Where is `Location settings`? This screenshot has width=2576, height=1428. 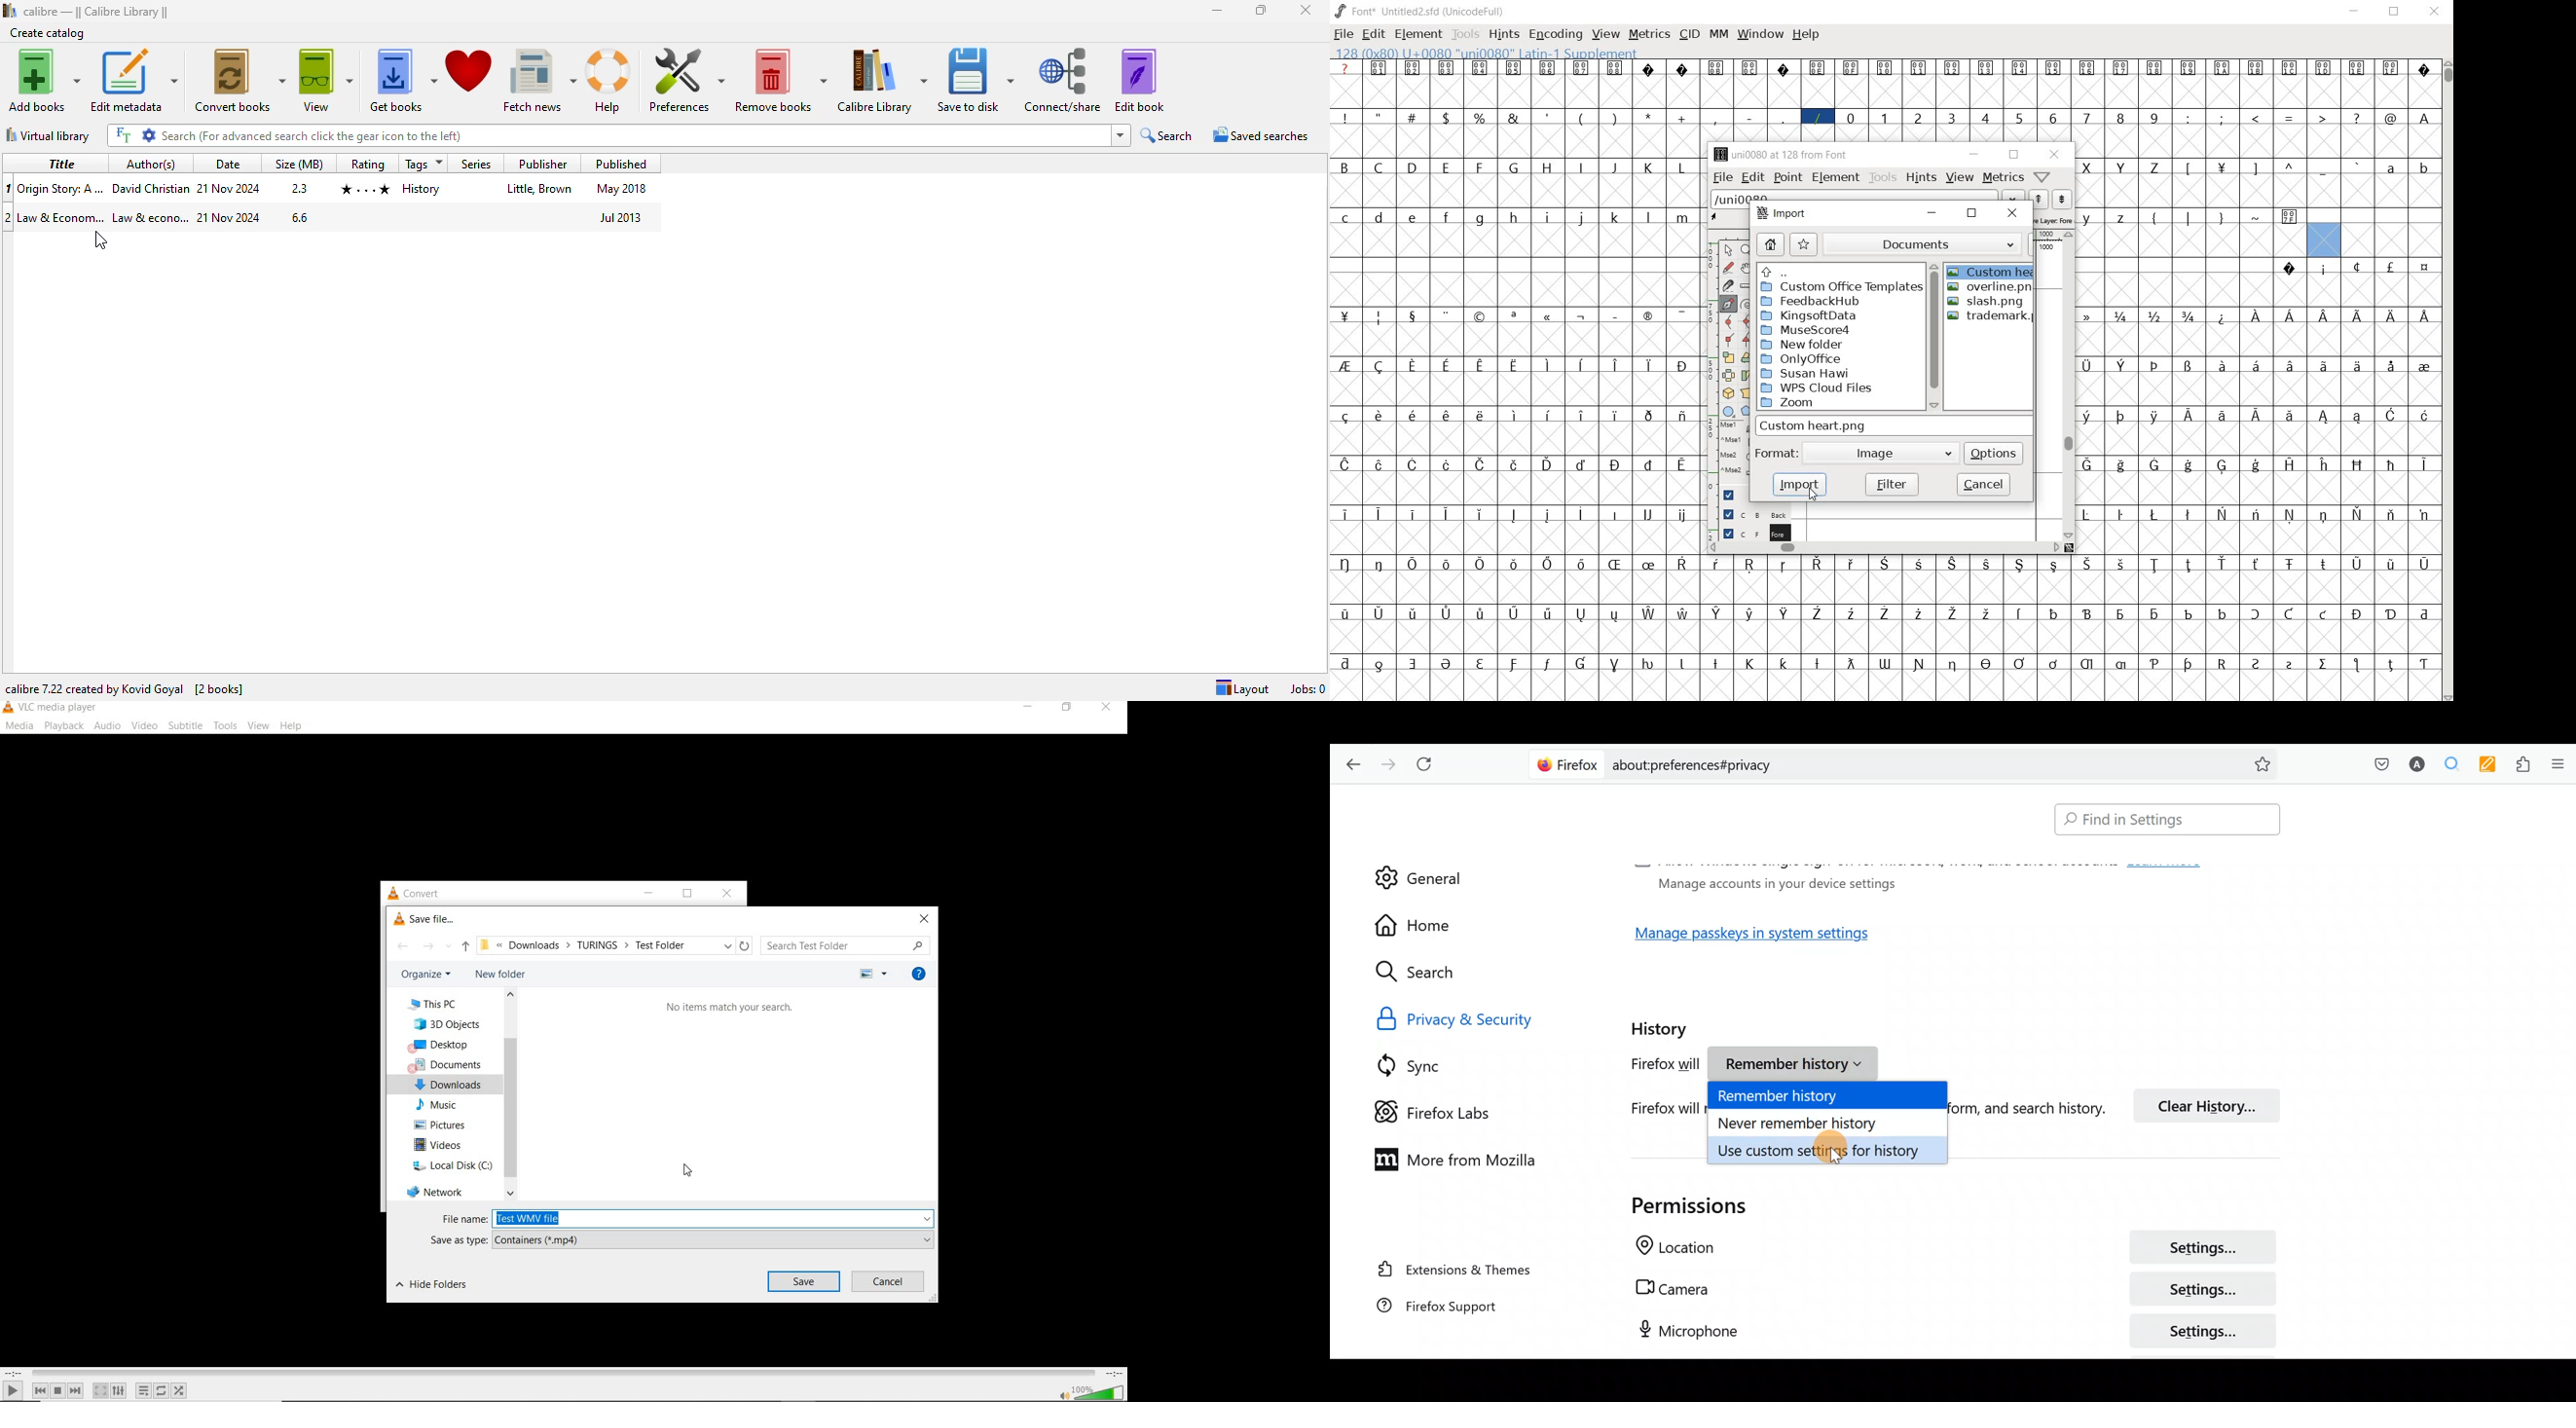 Location settings is located at coordinates (1948, 1249).